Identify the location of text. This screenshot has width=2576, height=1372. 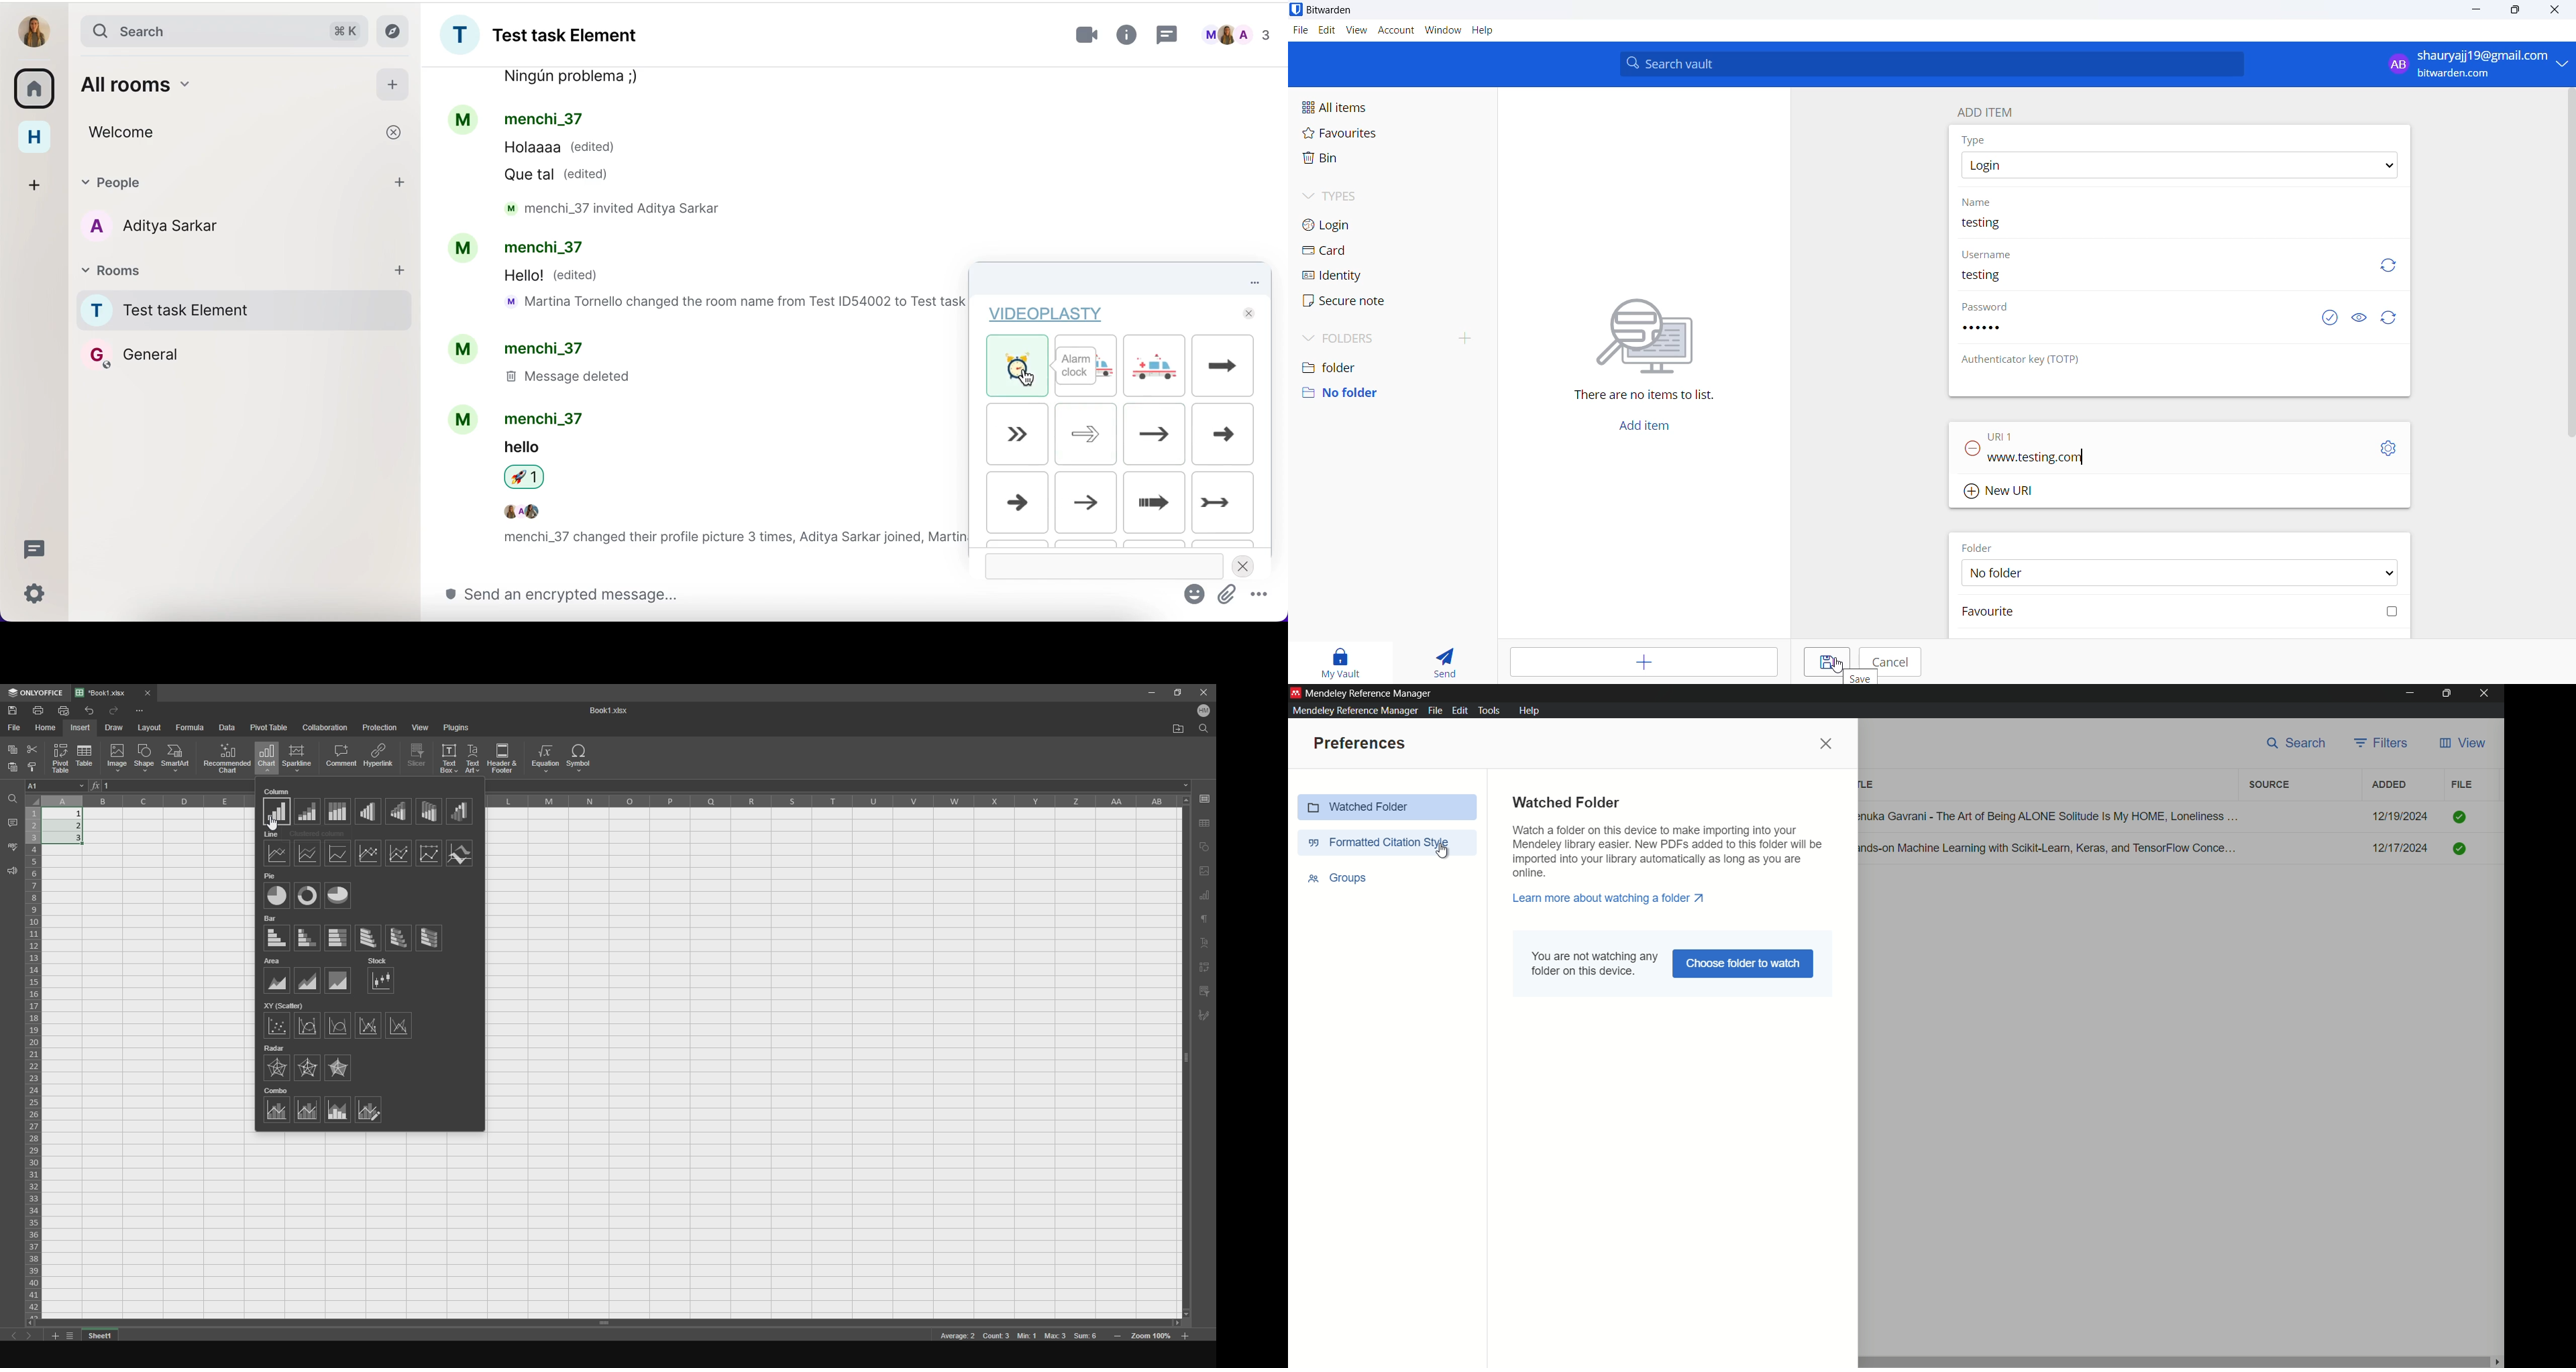
(1204, 921).